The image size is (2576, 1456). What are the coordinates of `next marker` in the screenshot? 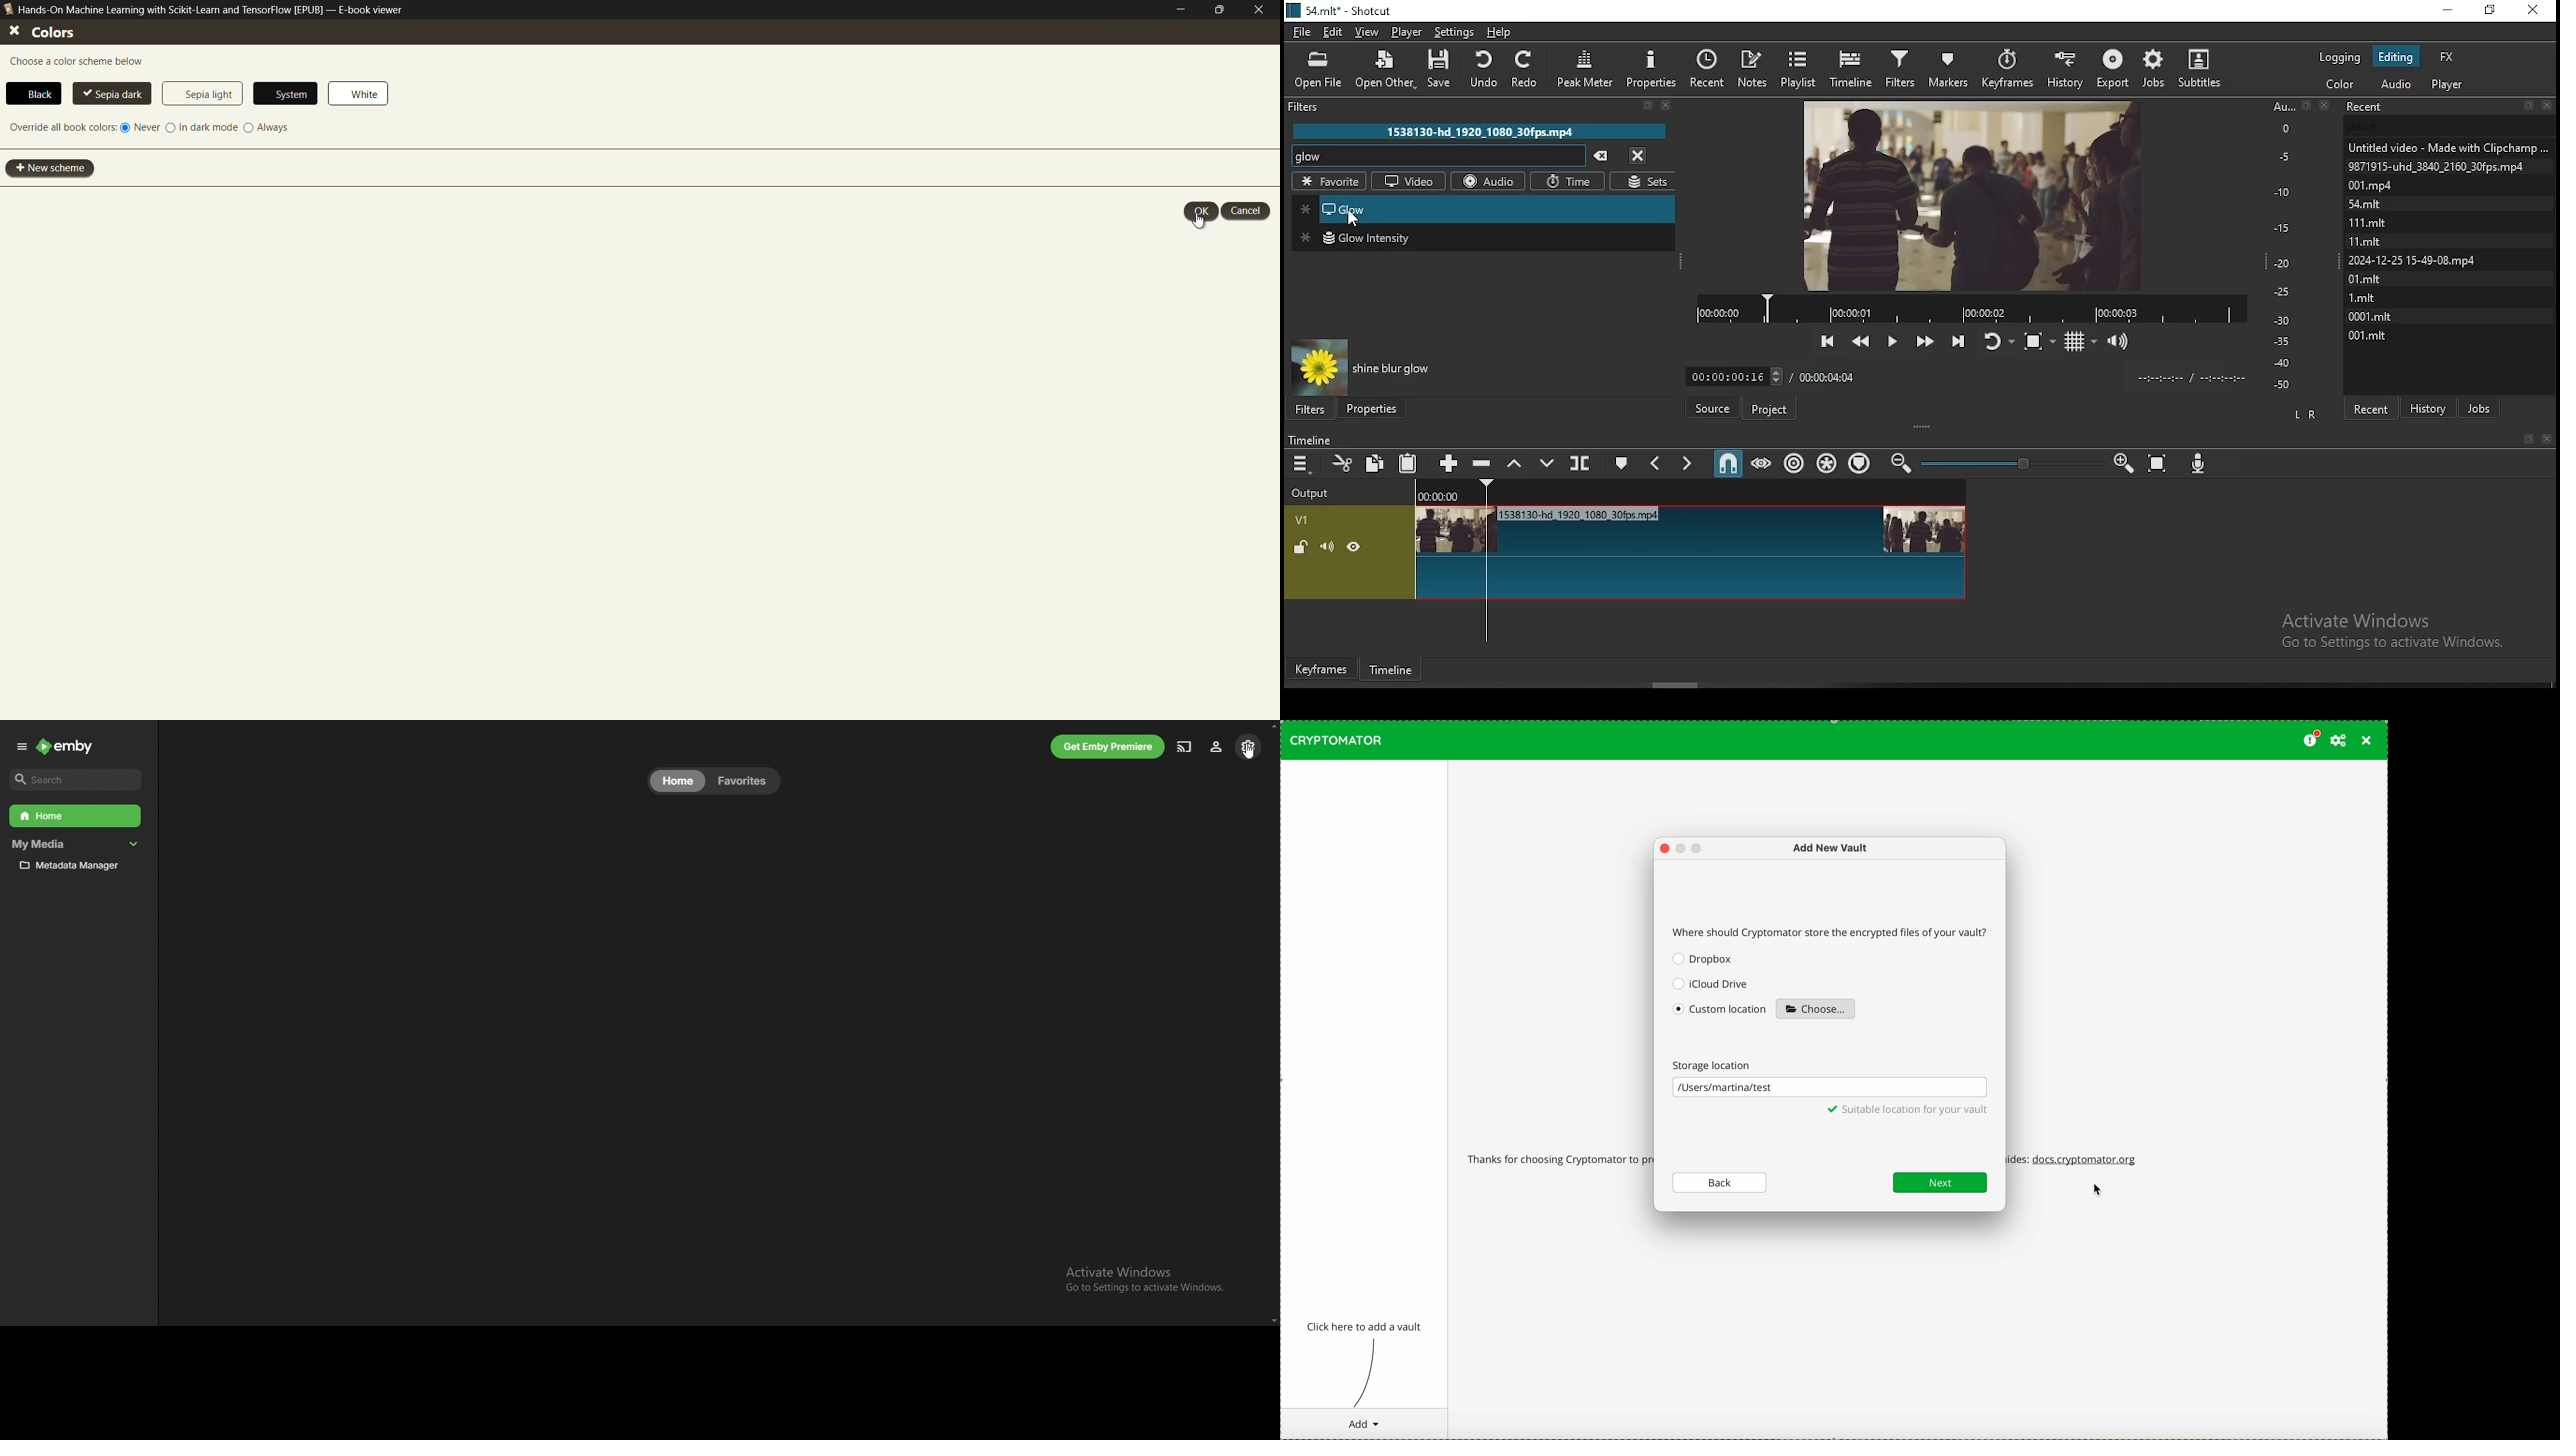 It's located at (1685, 464).